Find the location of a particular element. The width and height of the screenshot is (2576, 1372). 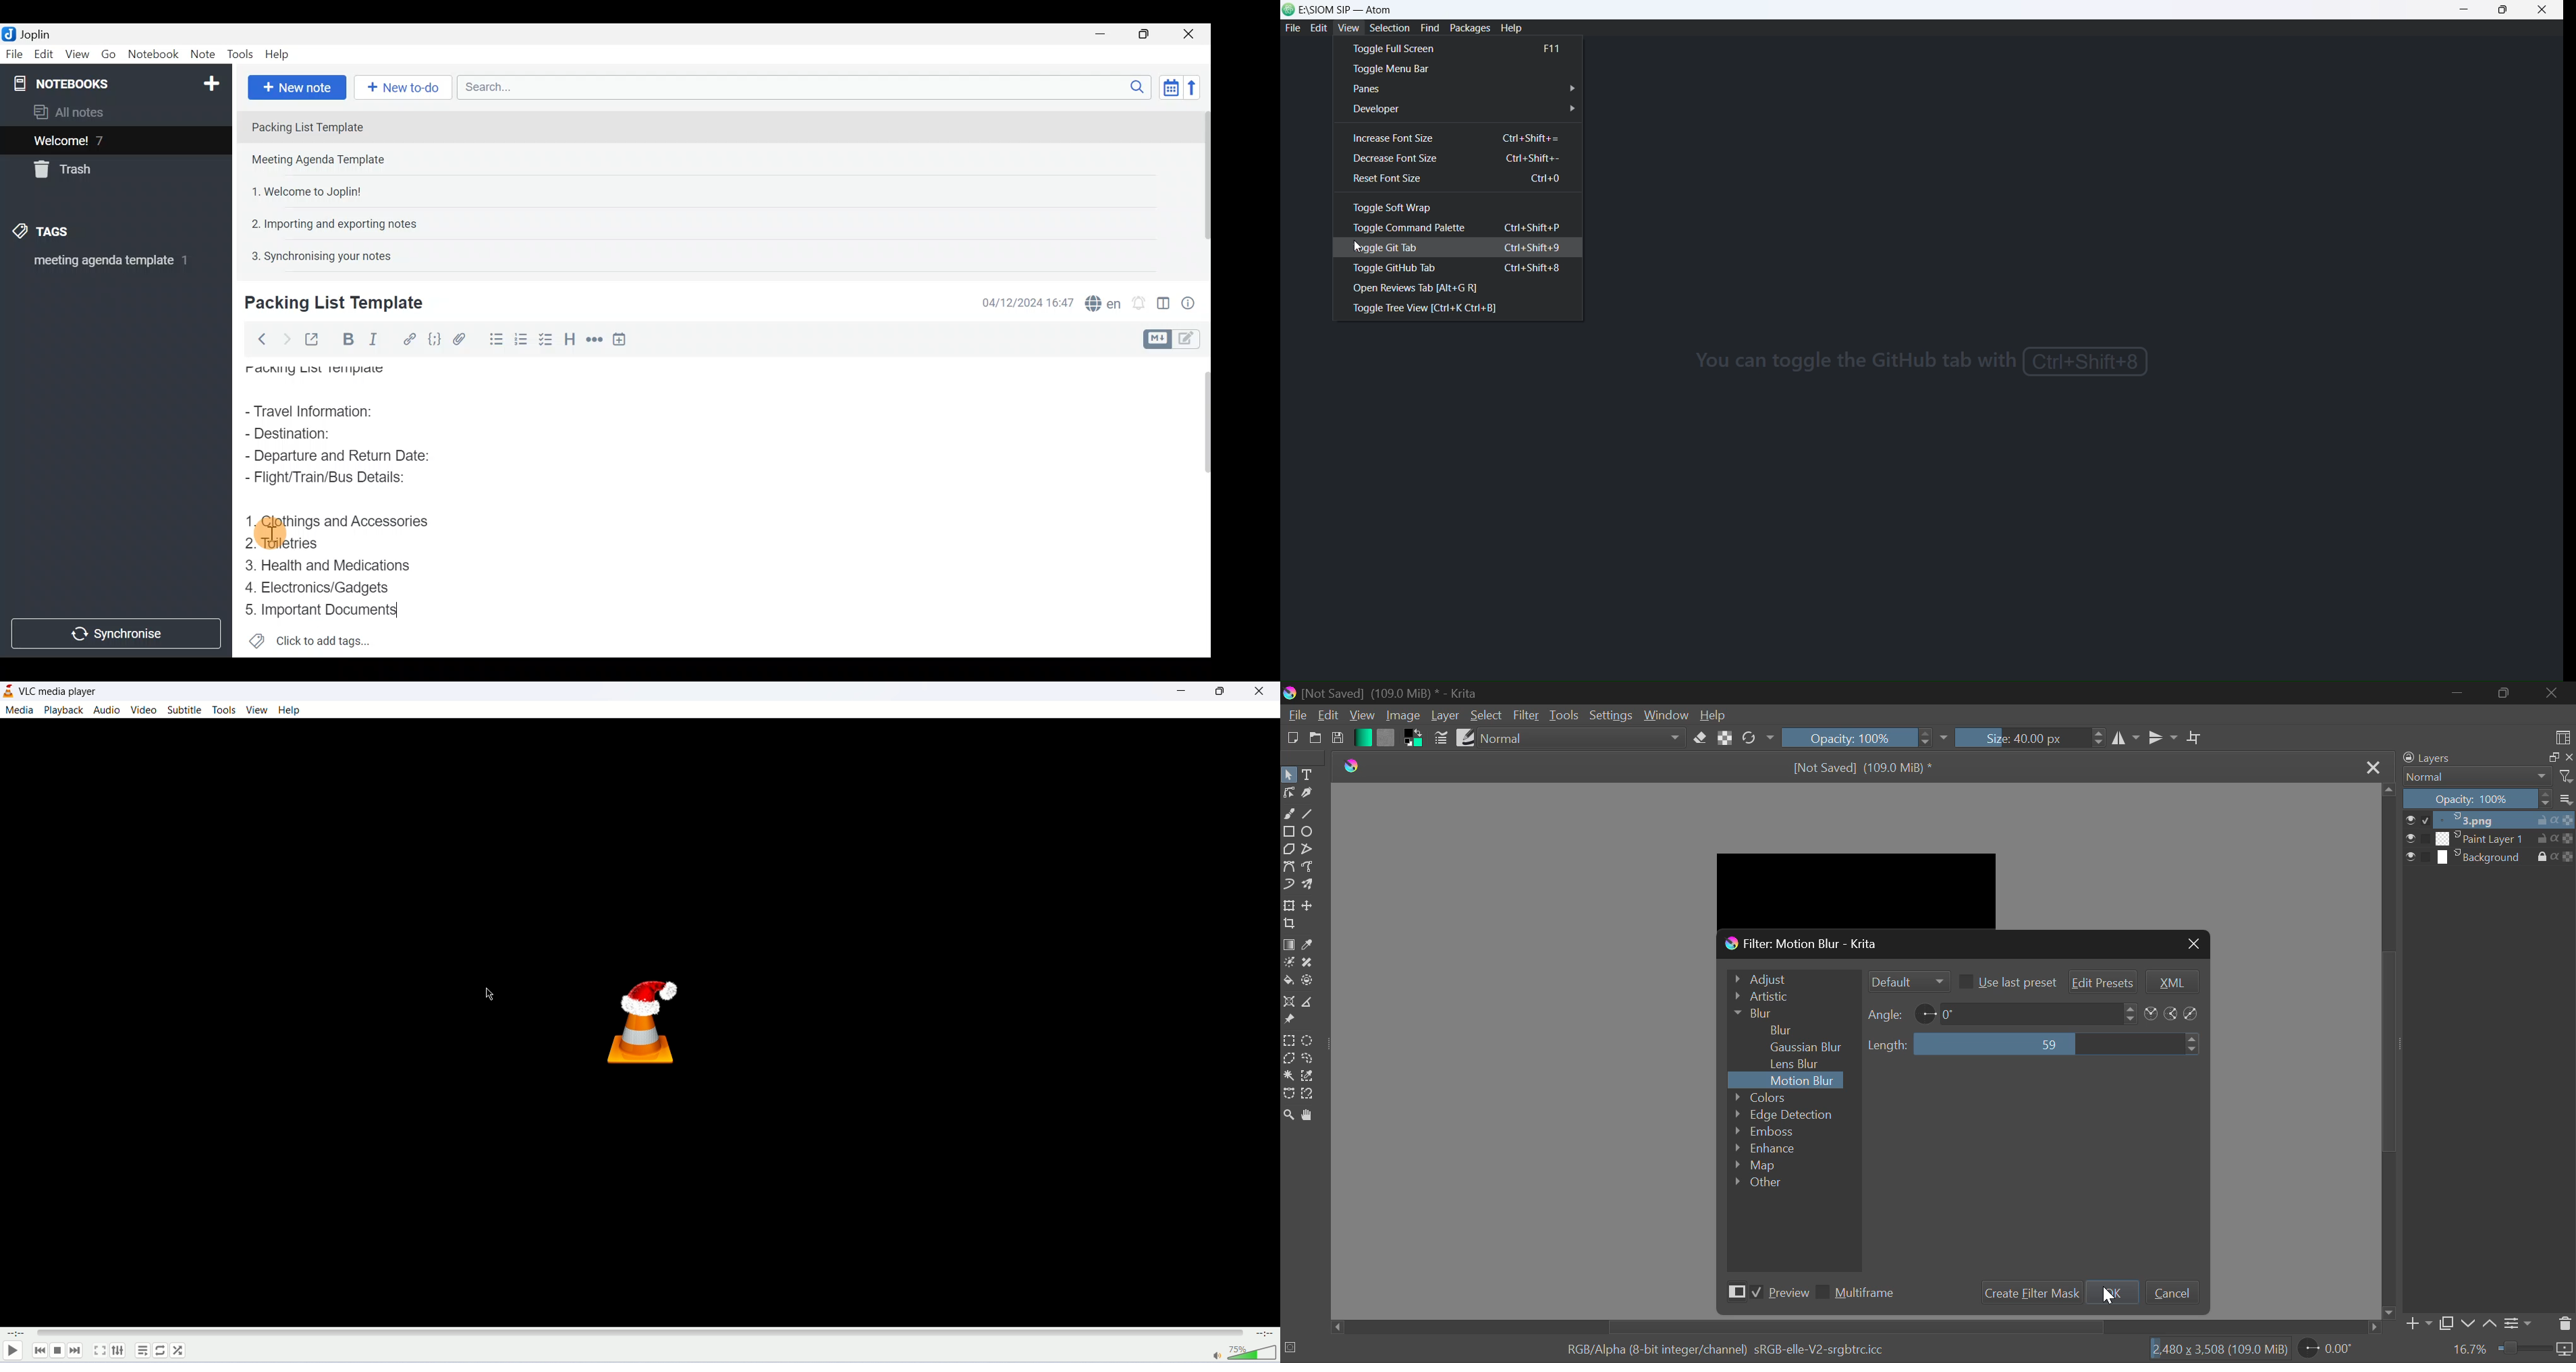

Motion Blur is located at coordinates (1804, 1081).